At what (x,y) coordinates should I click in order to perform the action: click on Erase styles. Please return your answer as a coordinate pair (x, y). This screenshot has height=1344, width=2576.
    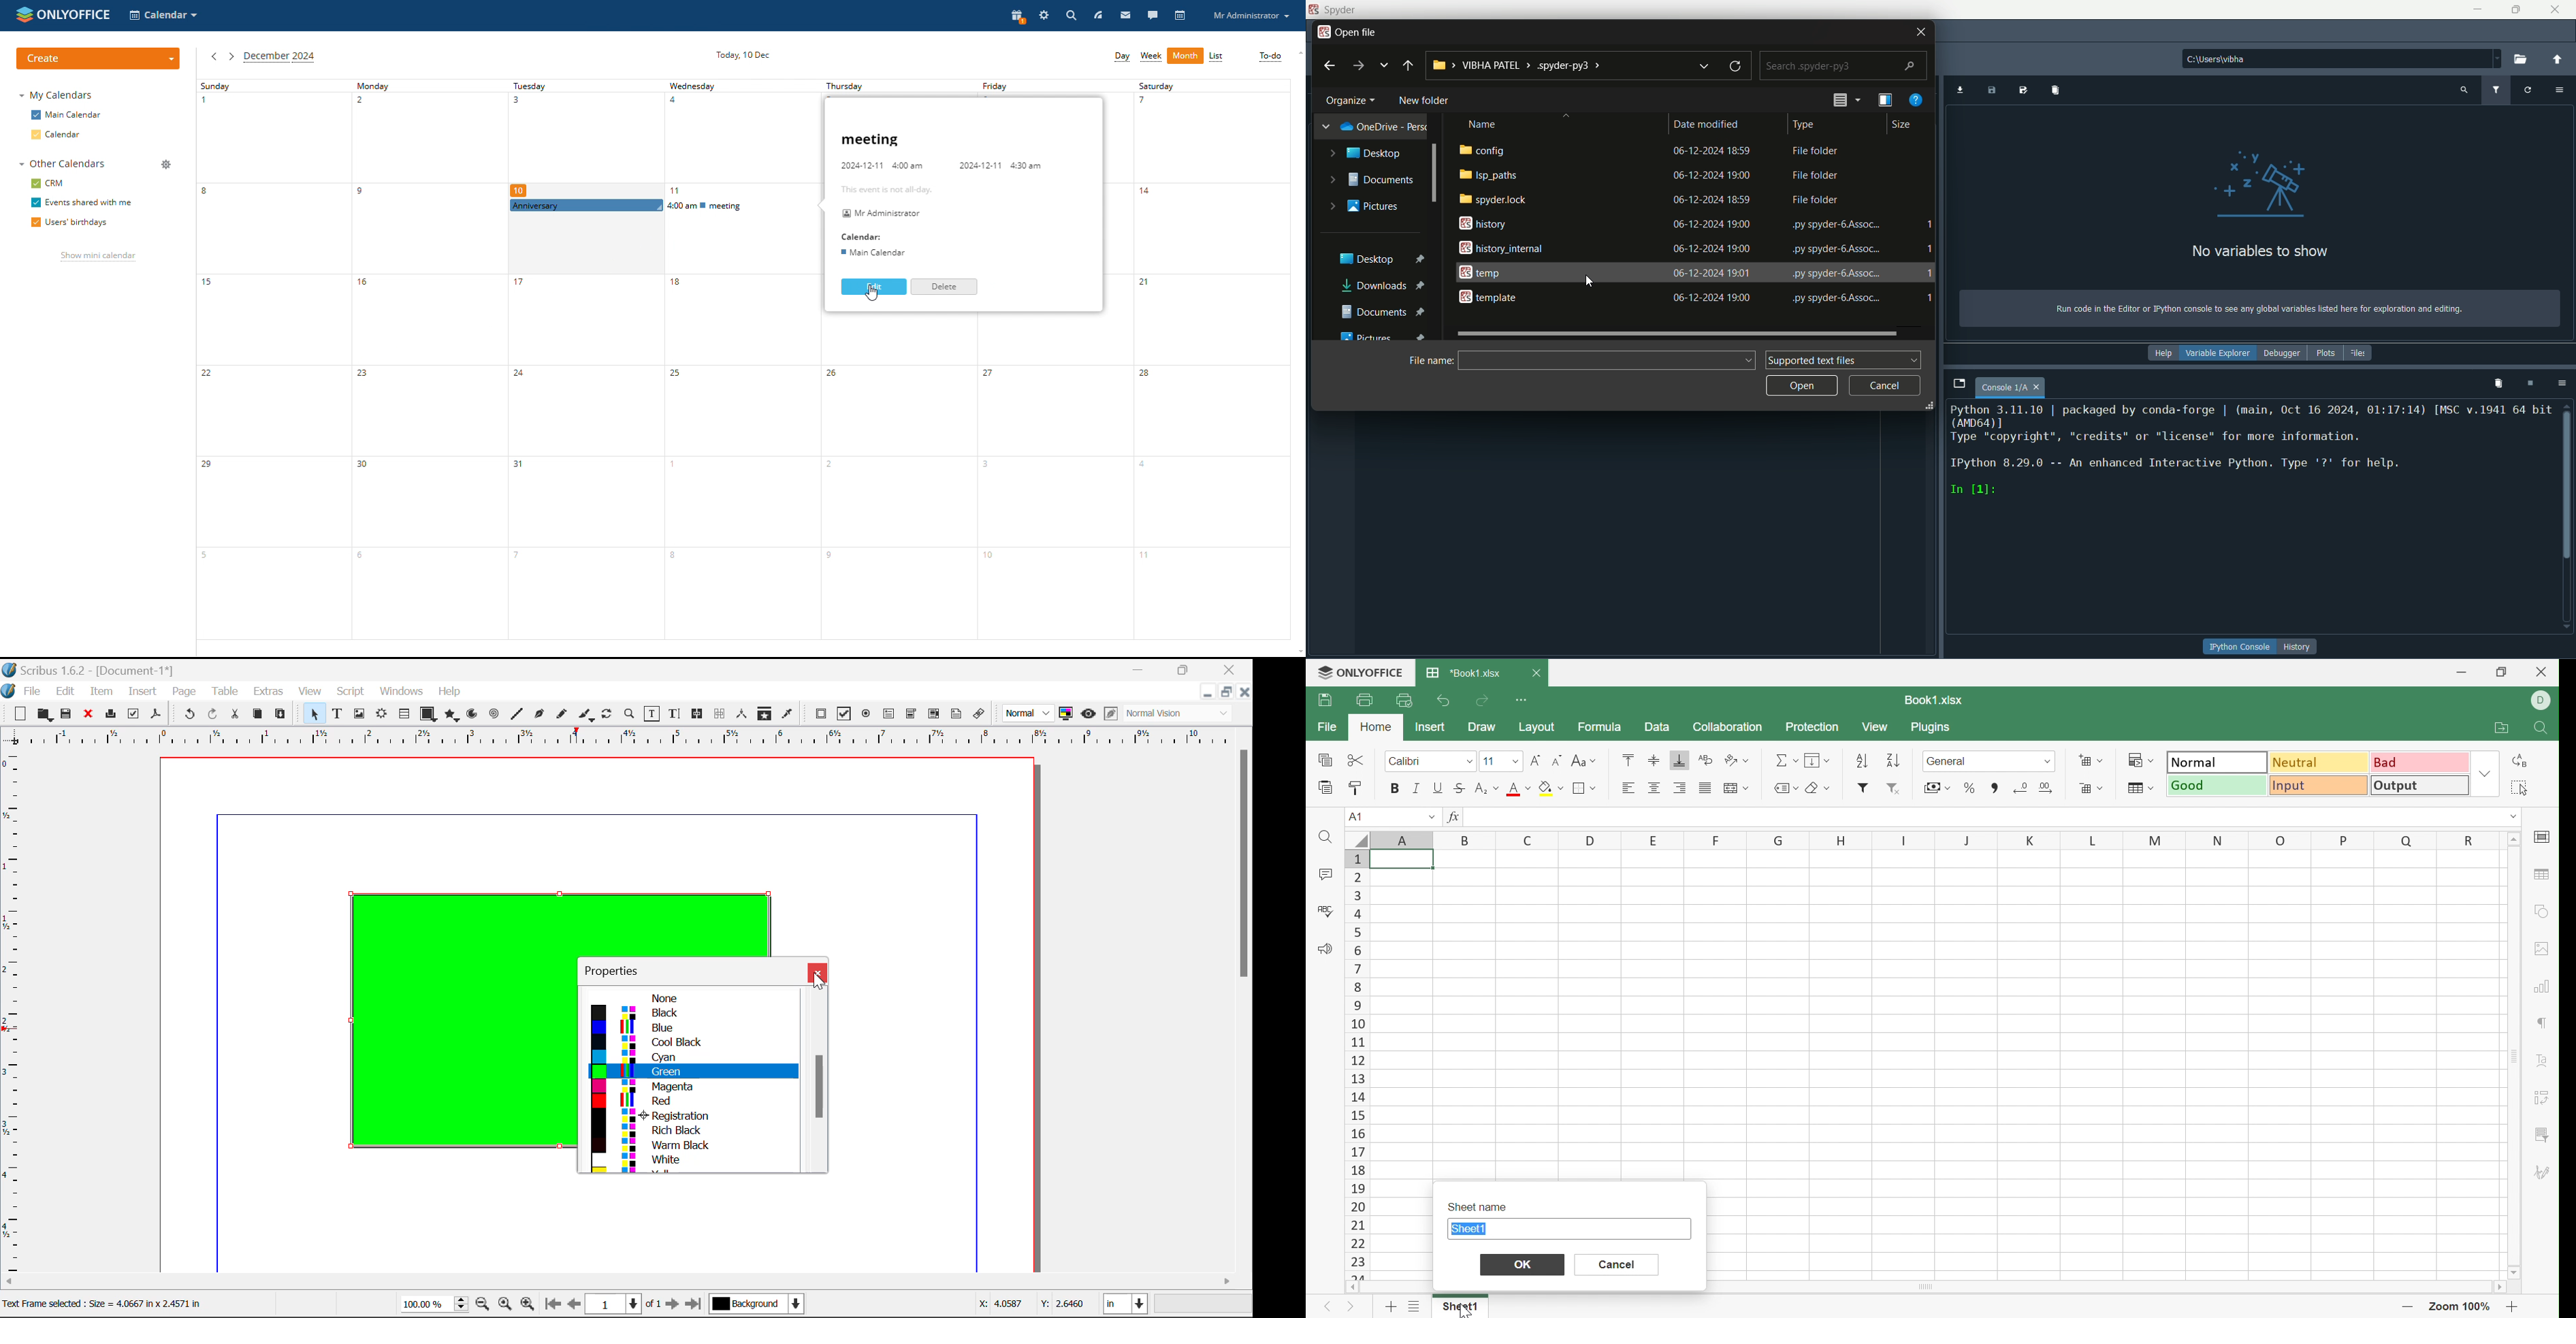
    Looking at the image, I should click on (1825, 788).